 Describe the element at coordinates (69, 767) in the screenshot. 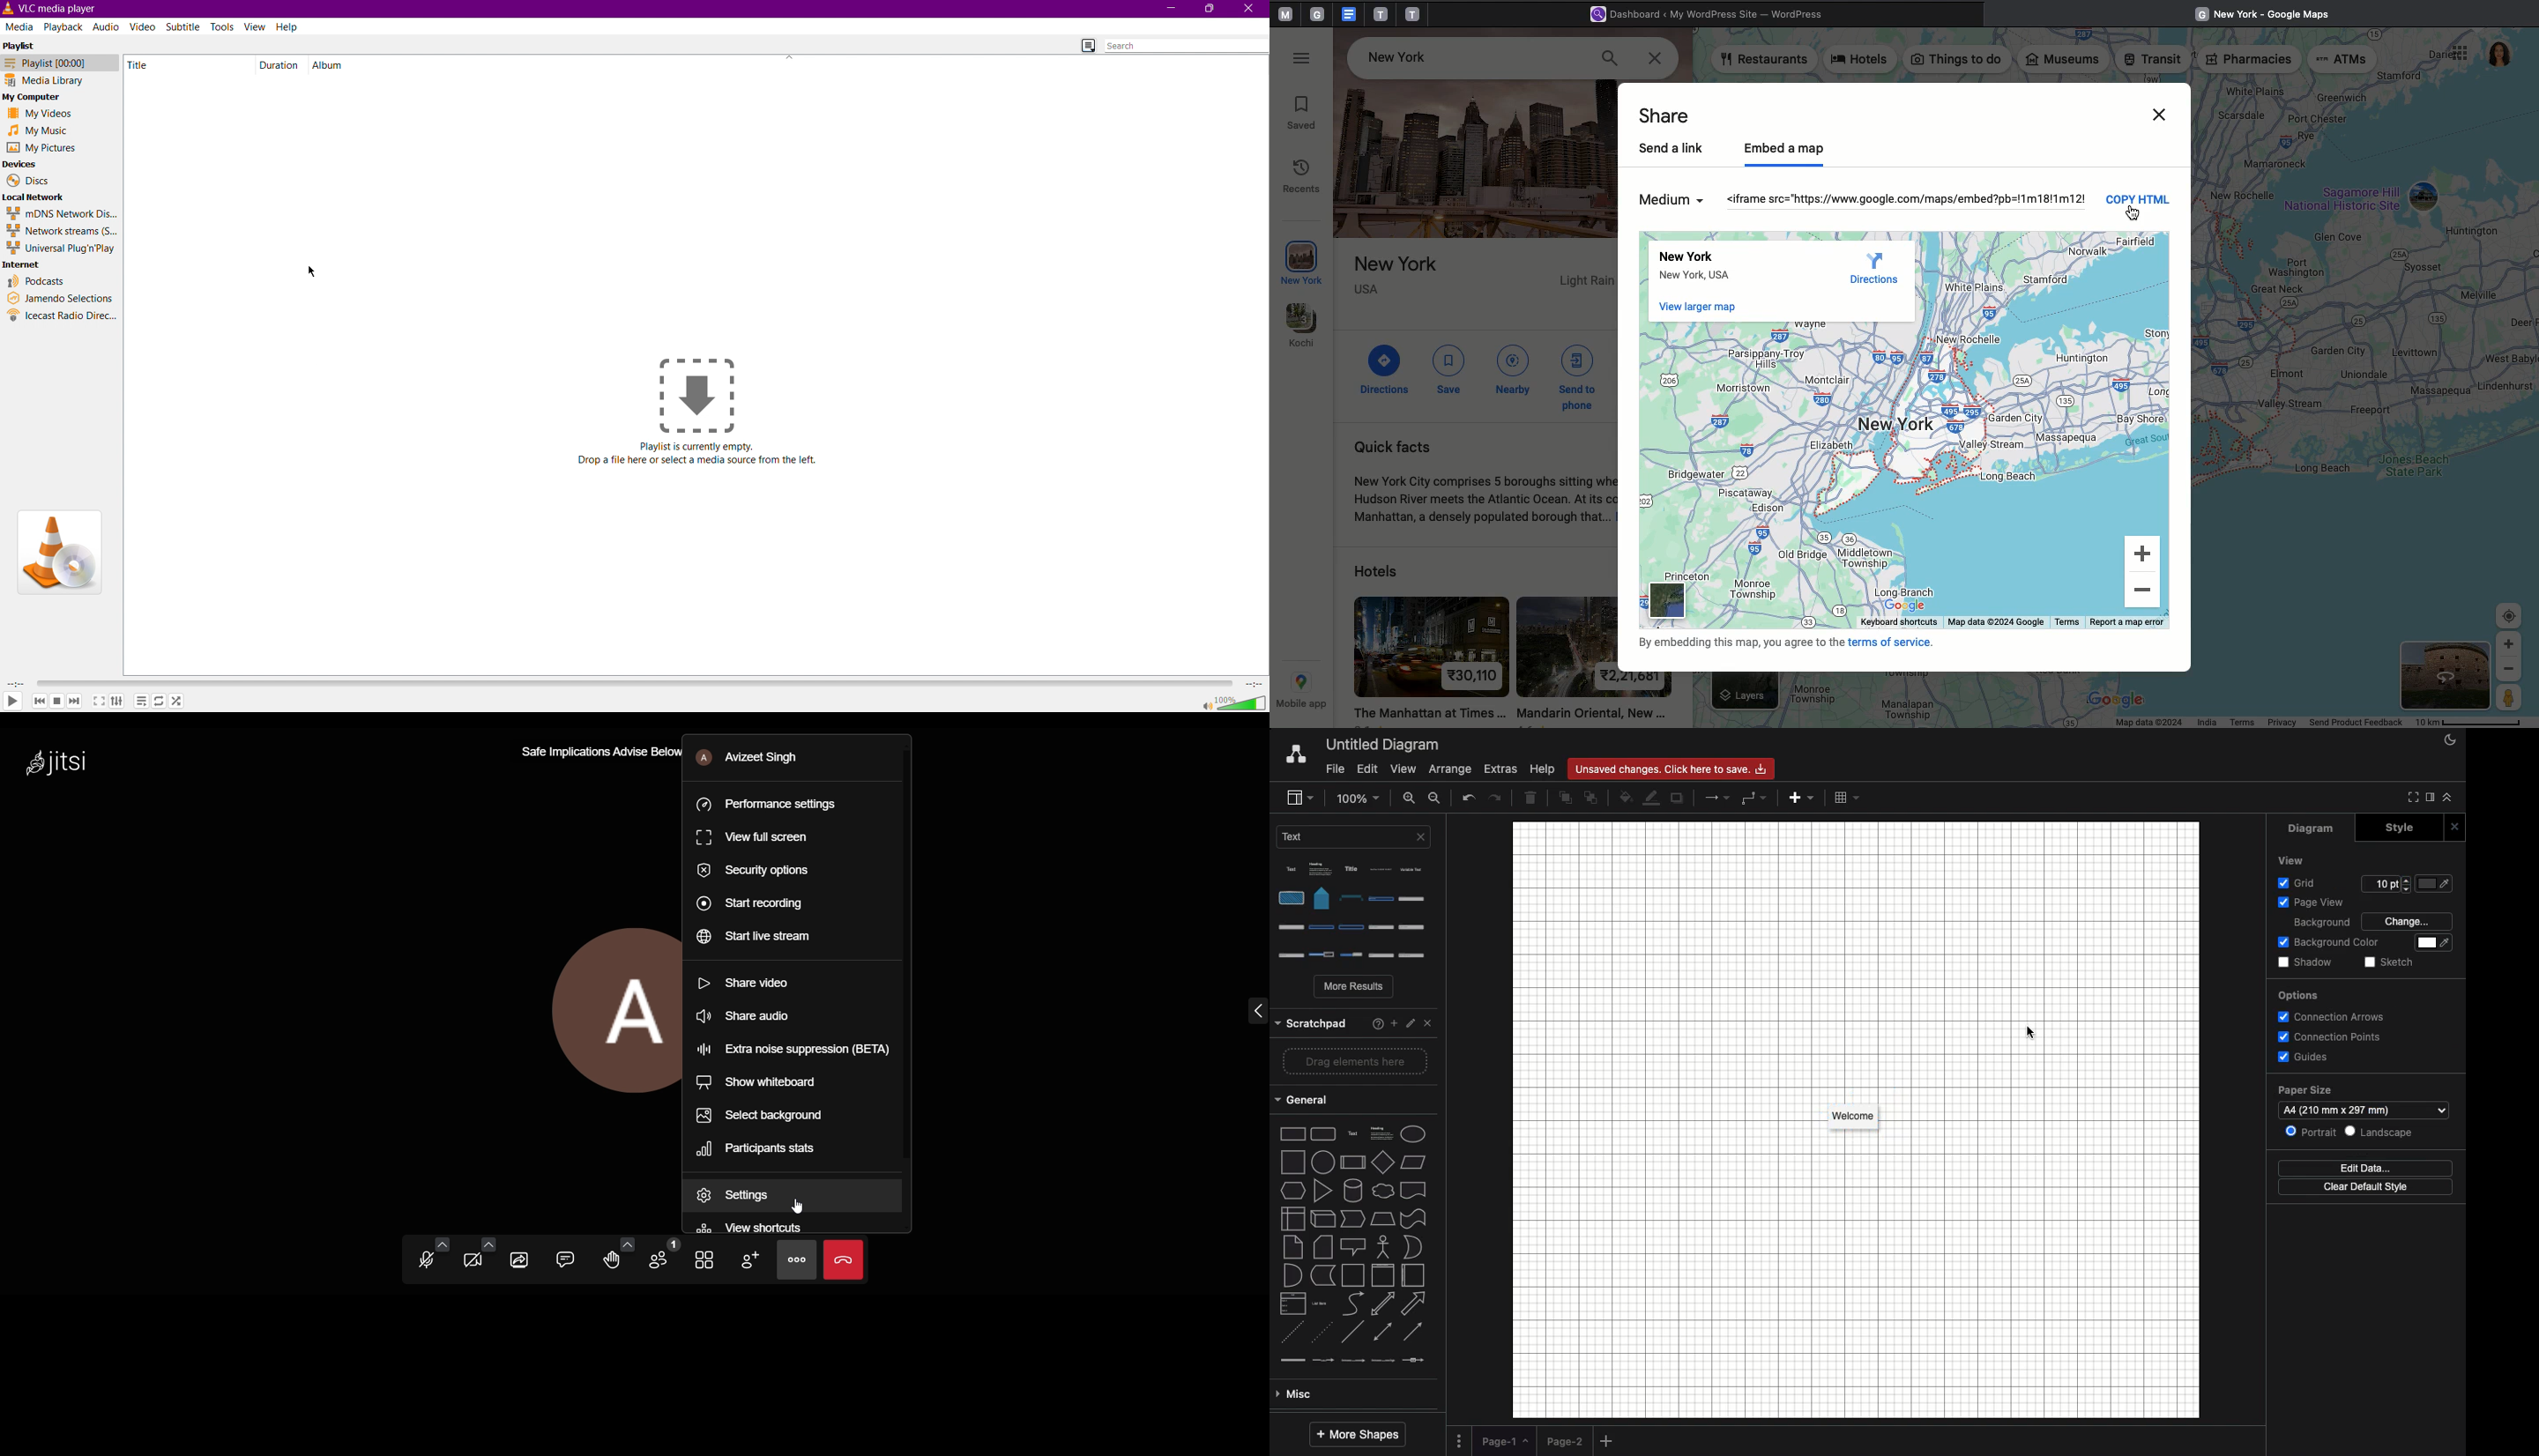

I see `jitsi` at that location.